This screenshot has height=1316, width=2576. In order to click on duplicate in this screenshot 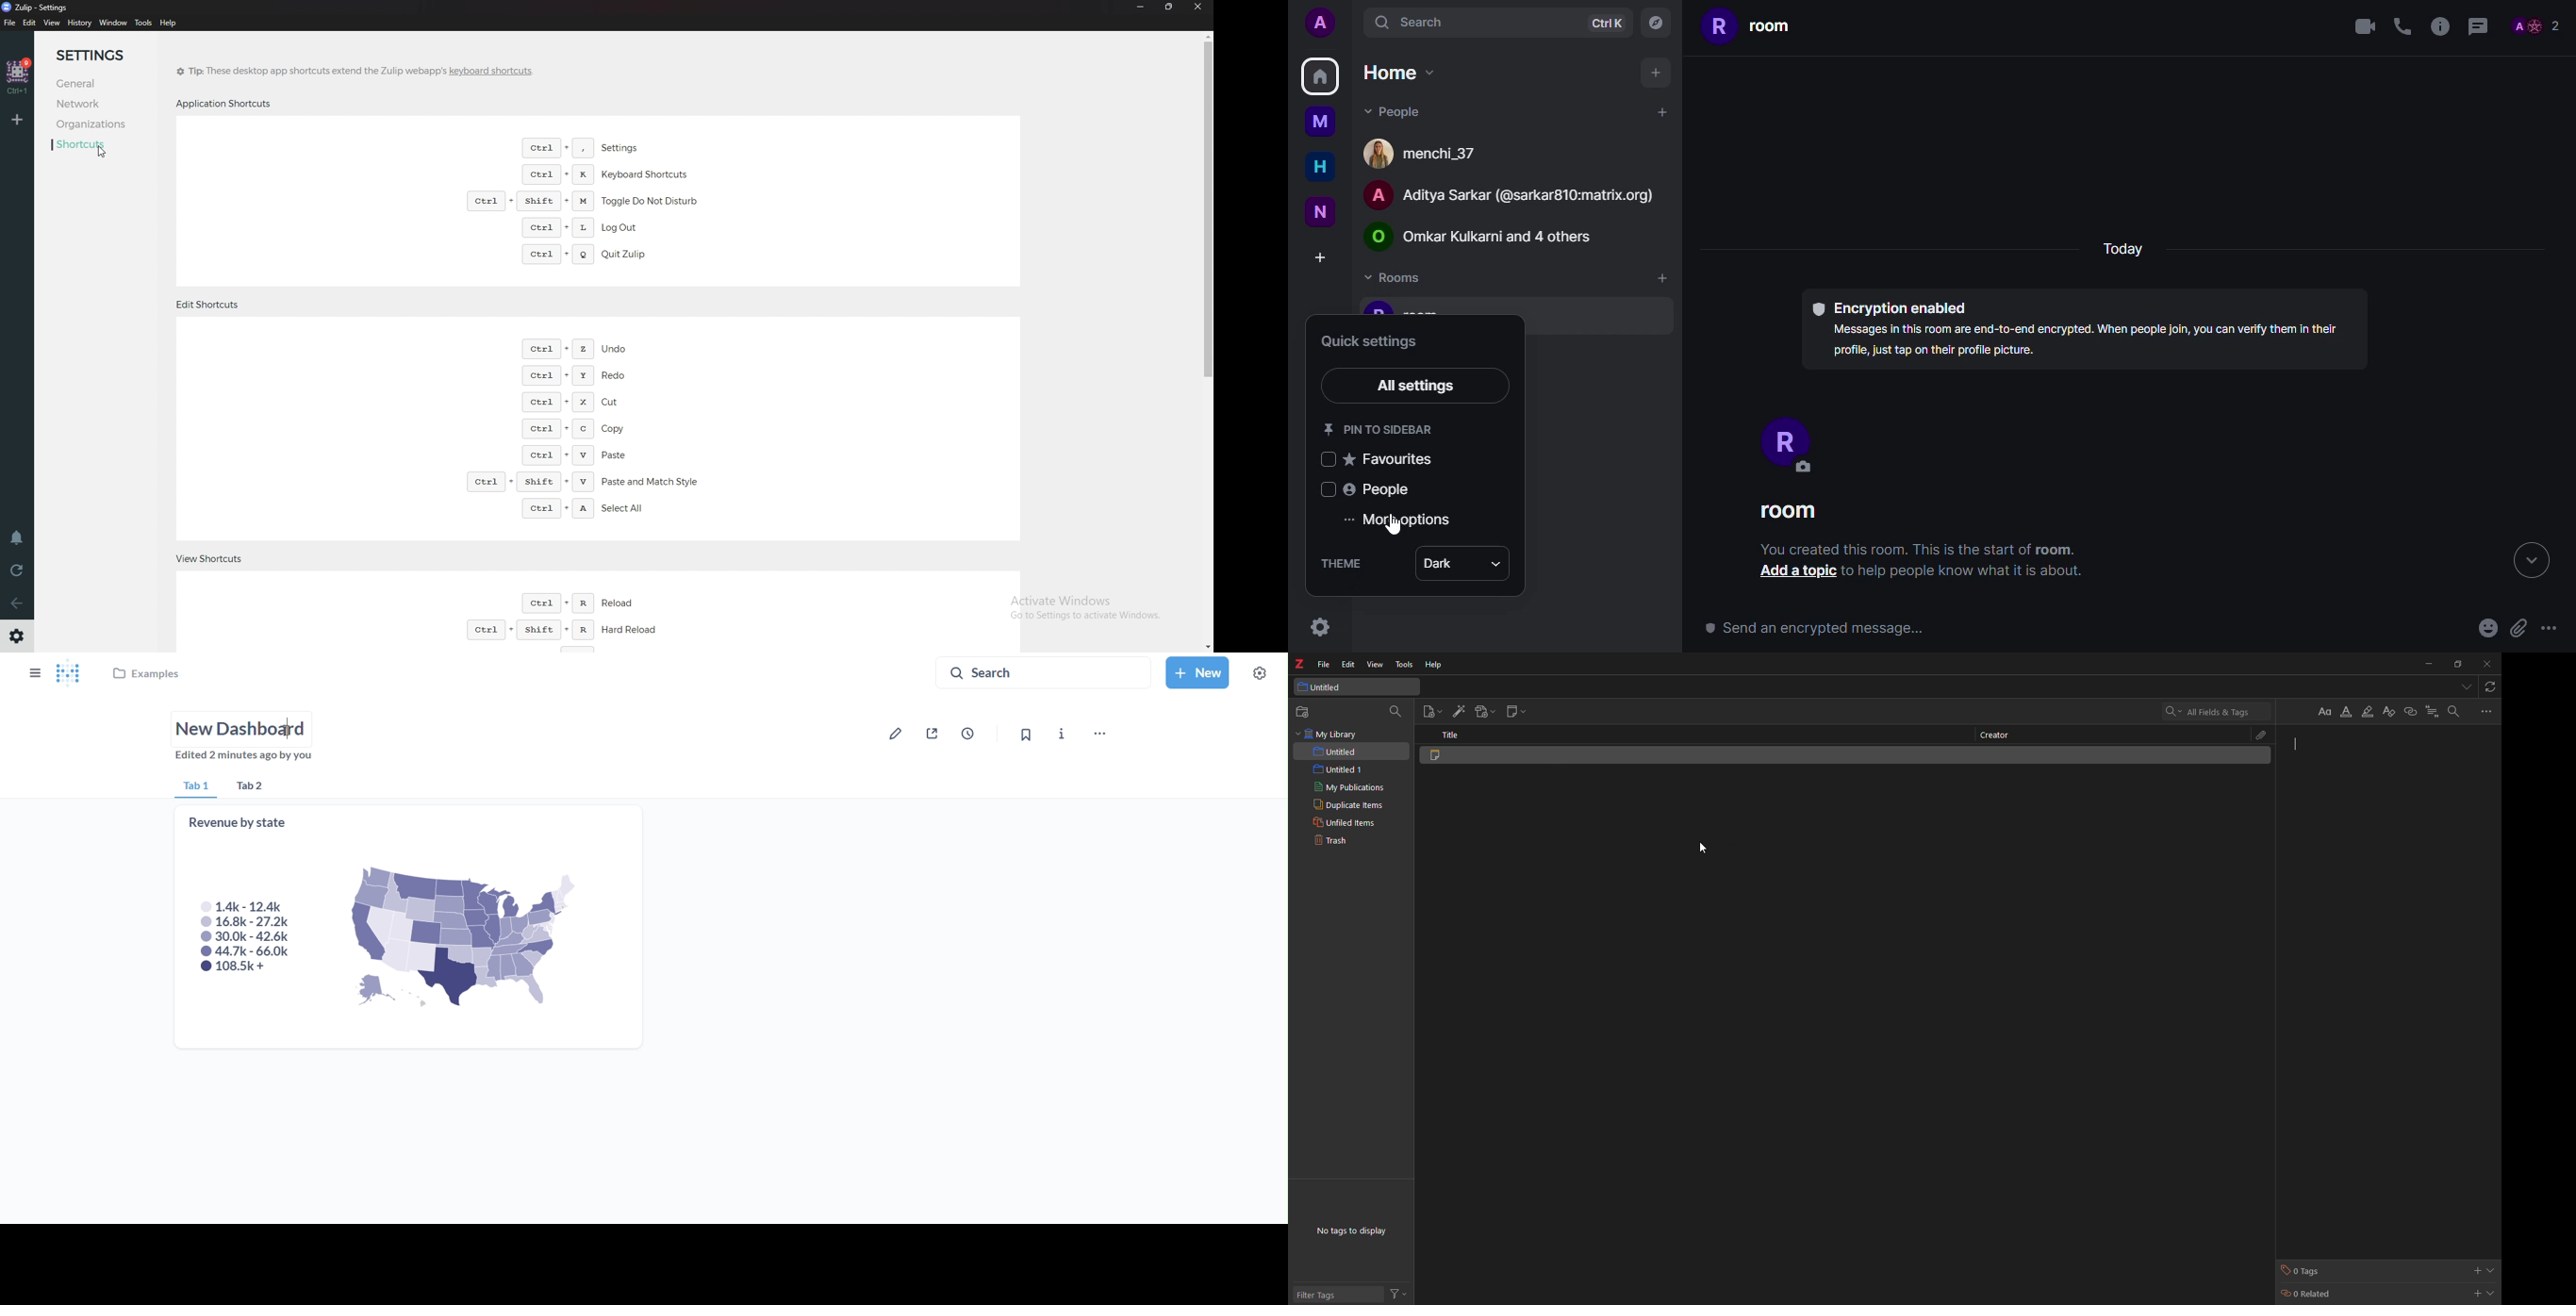, I will do `click(1347, 805)`.